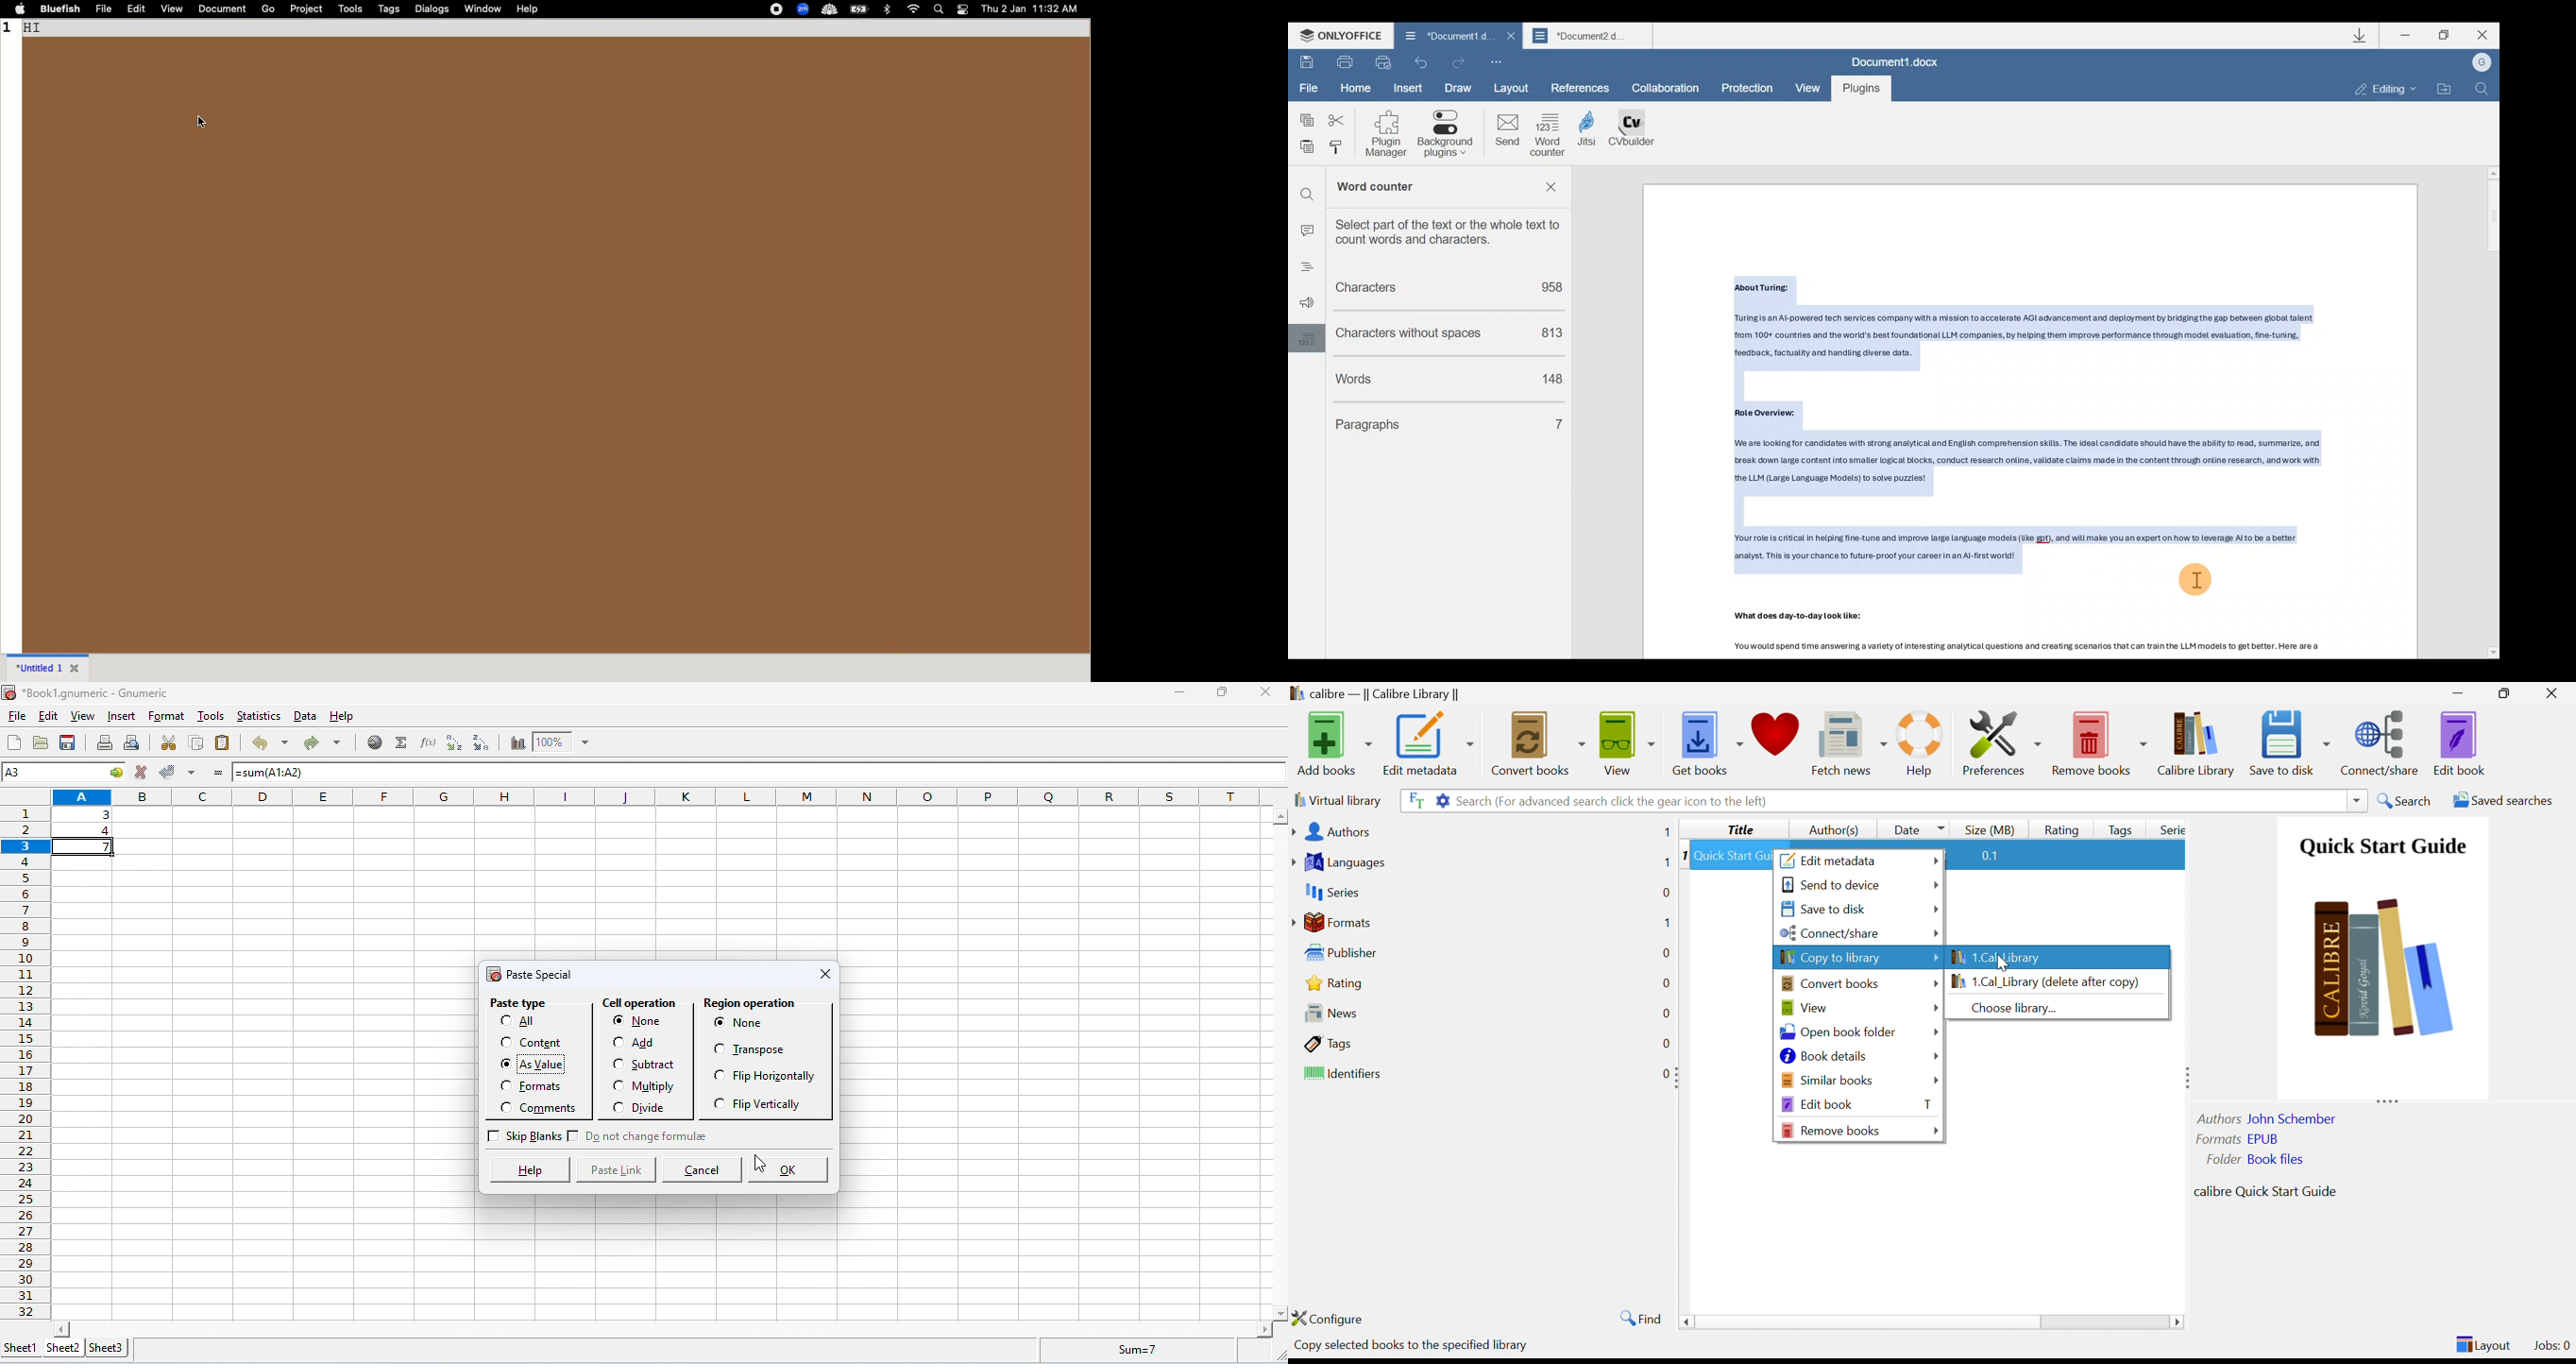 The image size is (2576, 1372). I want to click on Save, so click(1306, 63).